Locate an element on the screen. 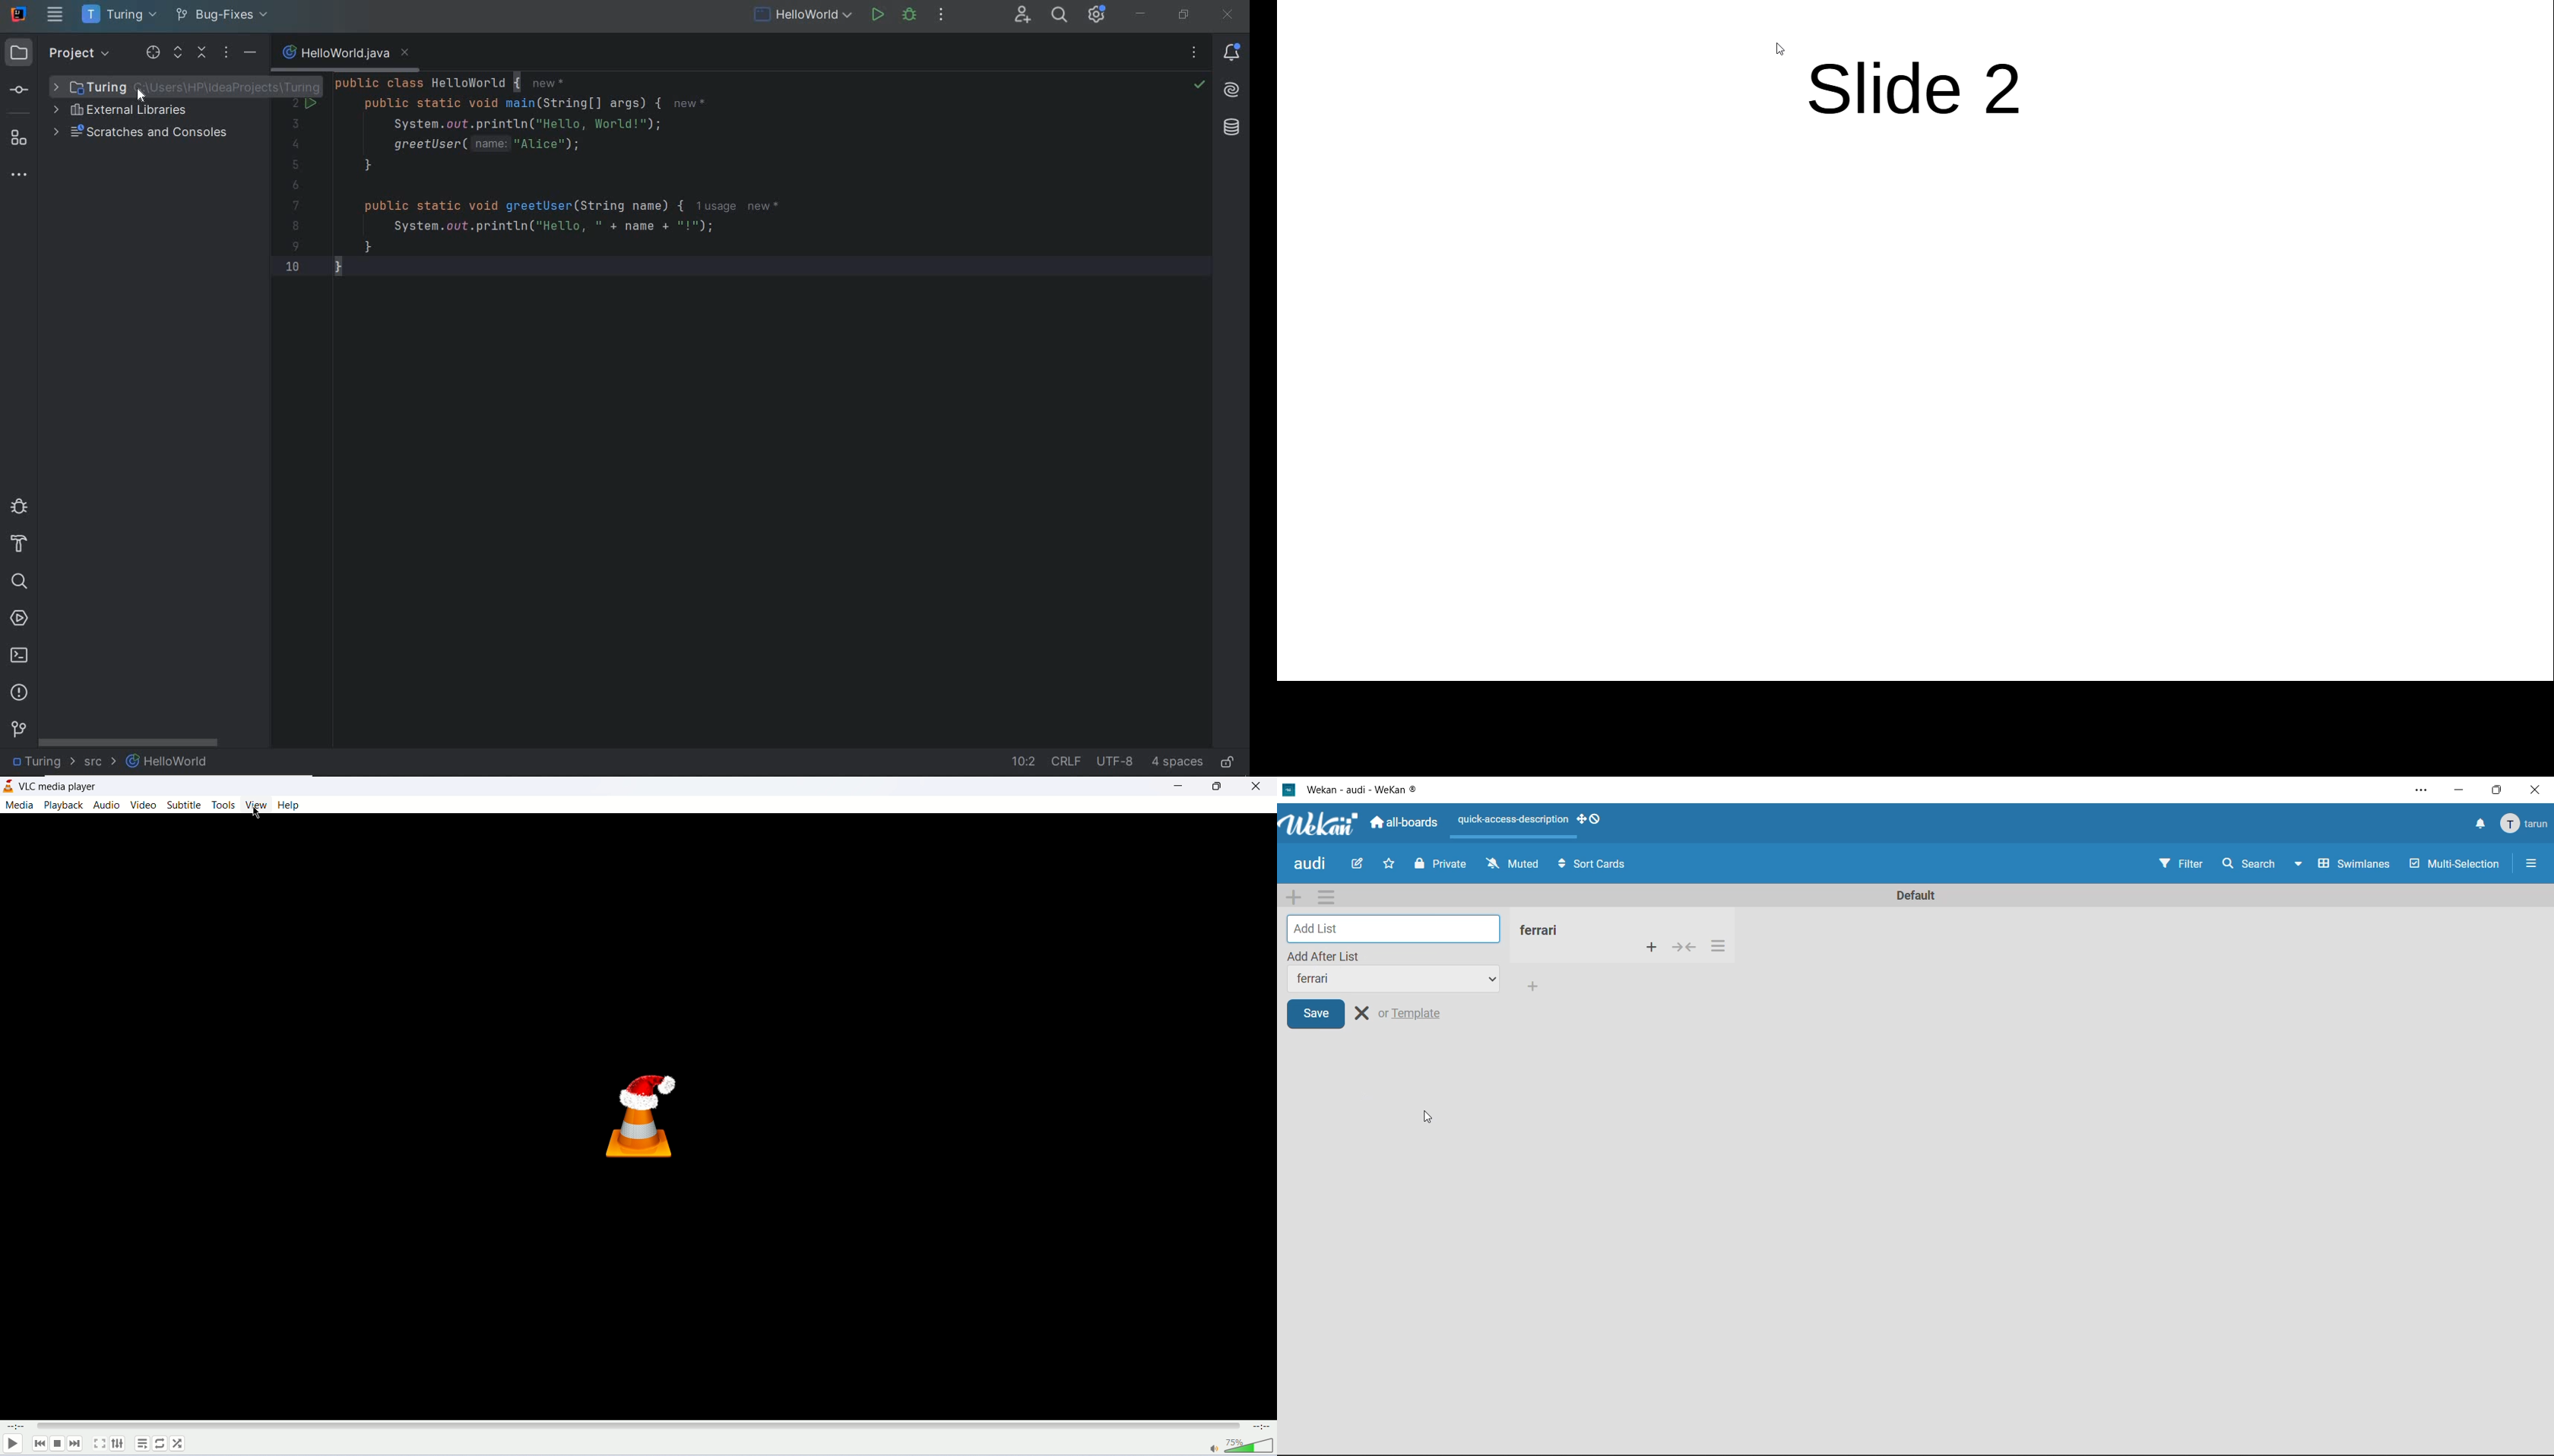  app logo Wekan is located at coordinates (1317, 825).